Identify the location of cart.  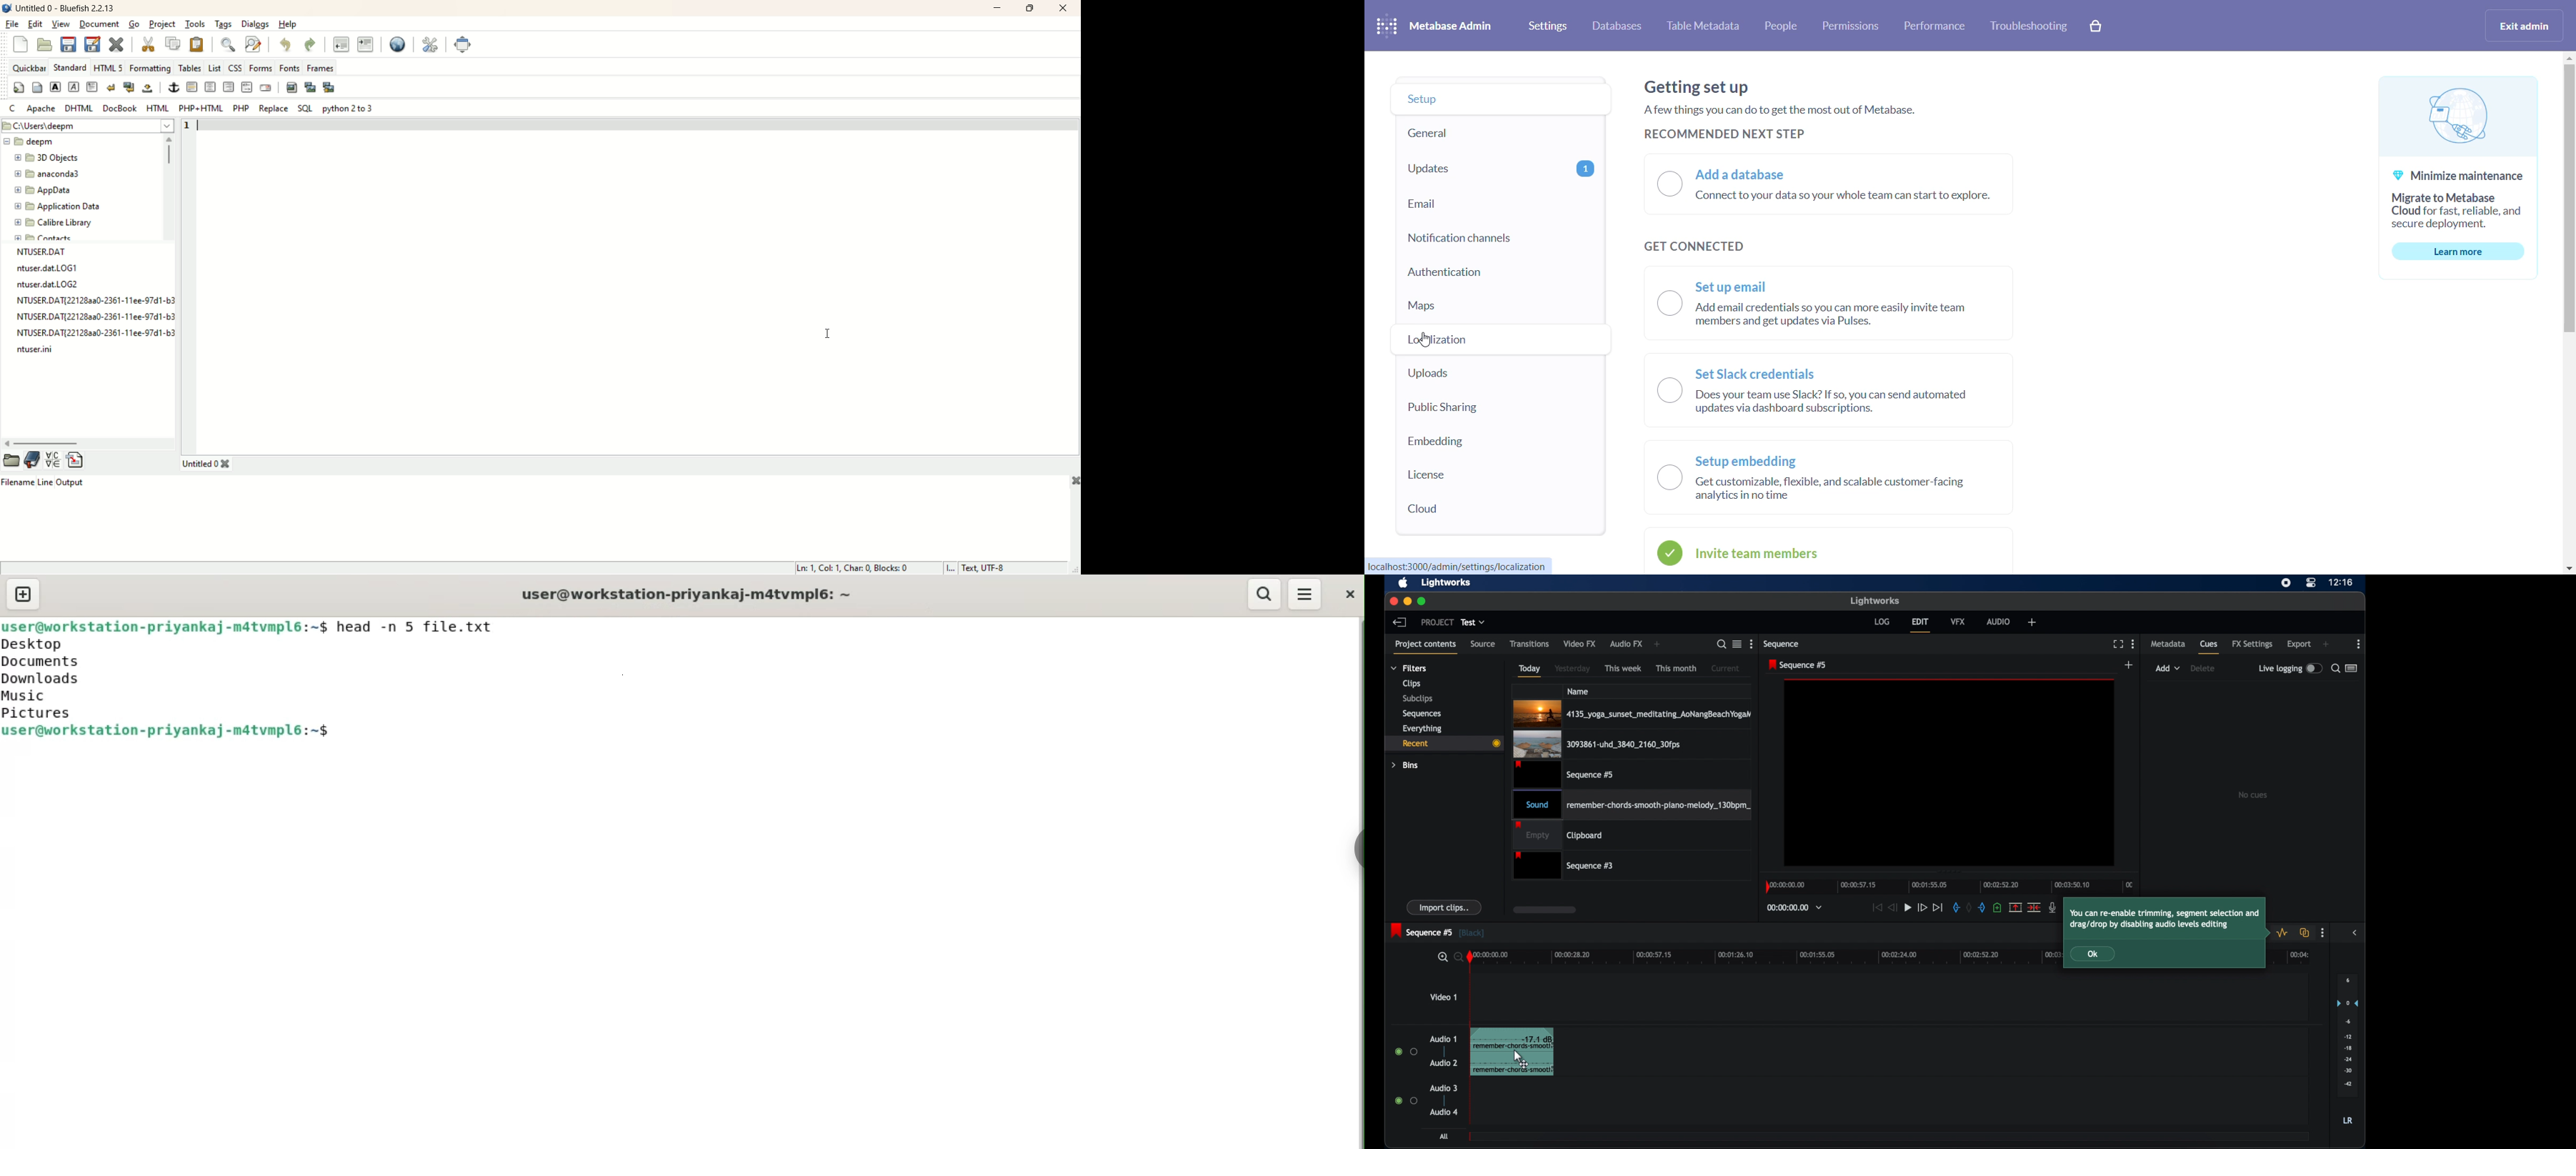
(2096, 26).